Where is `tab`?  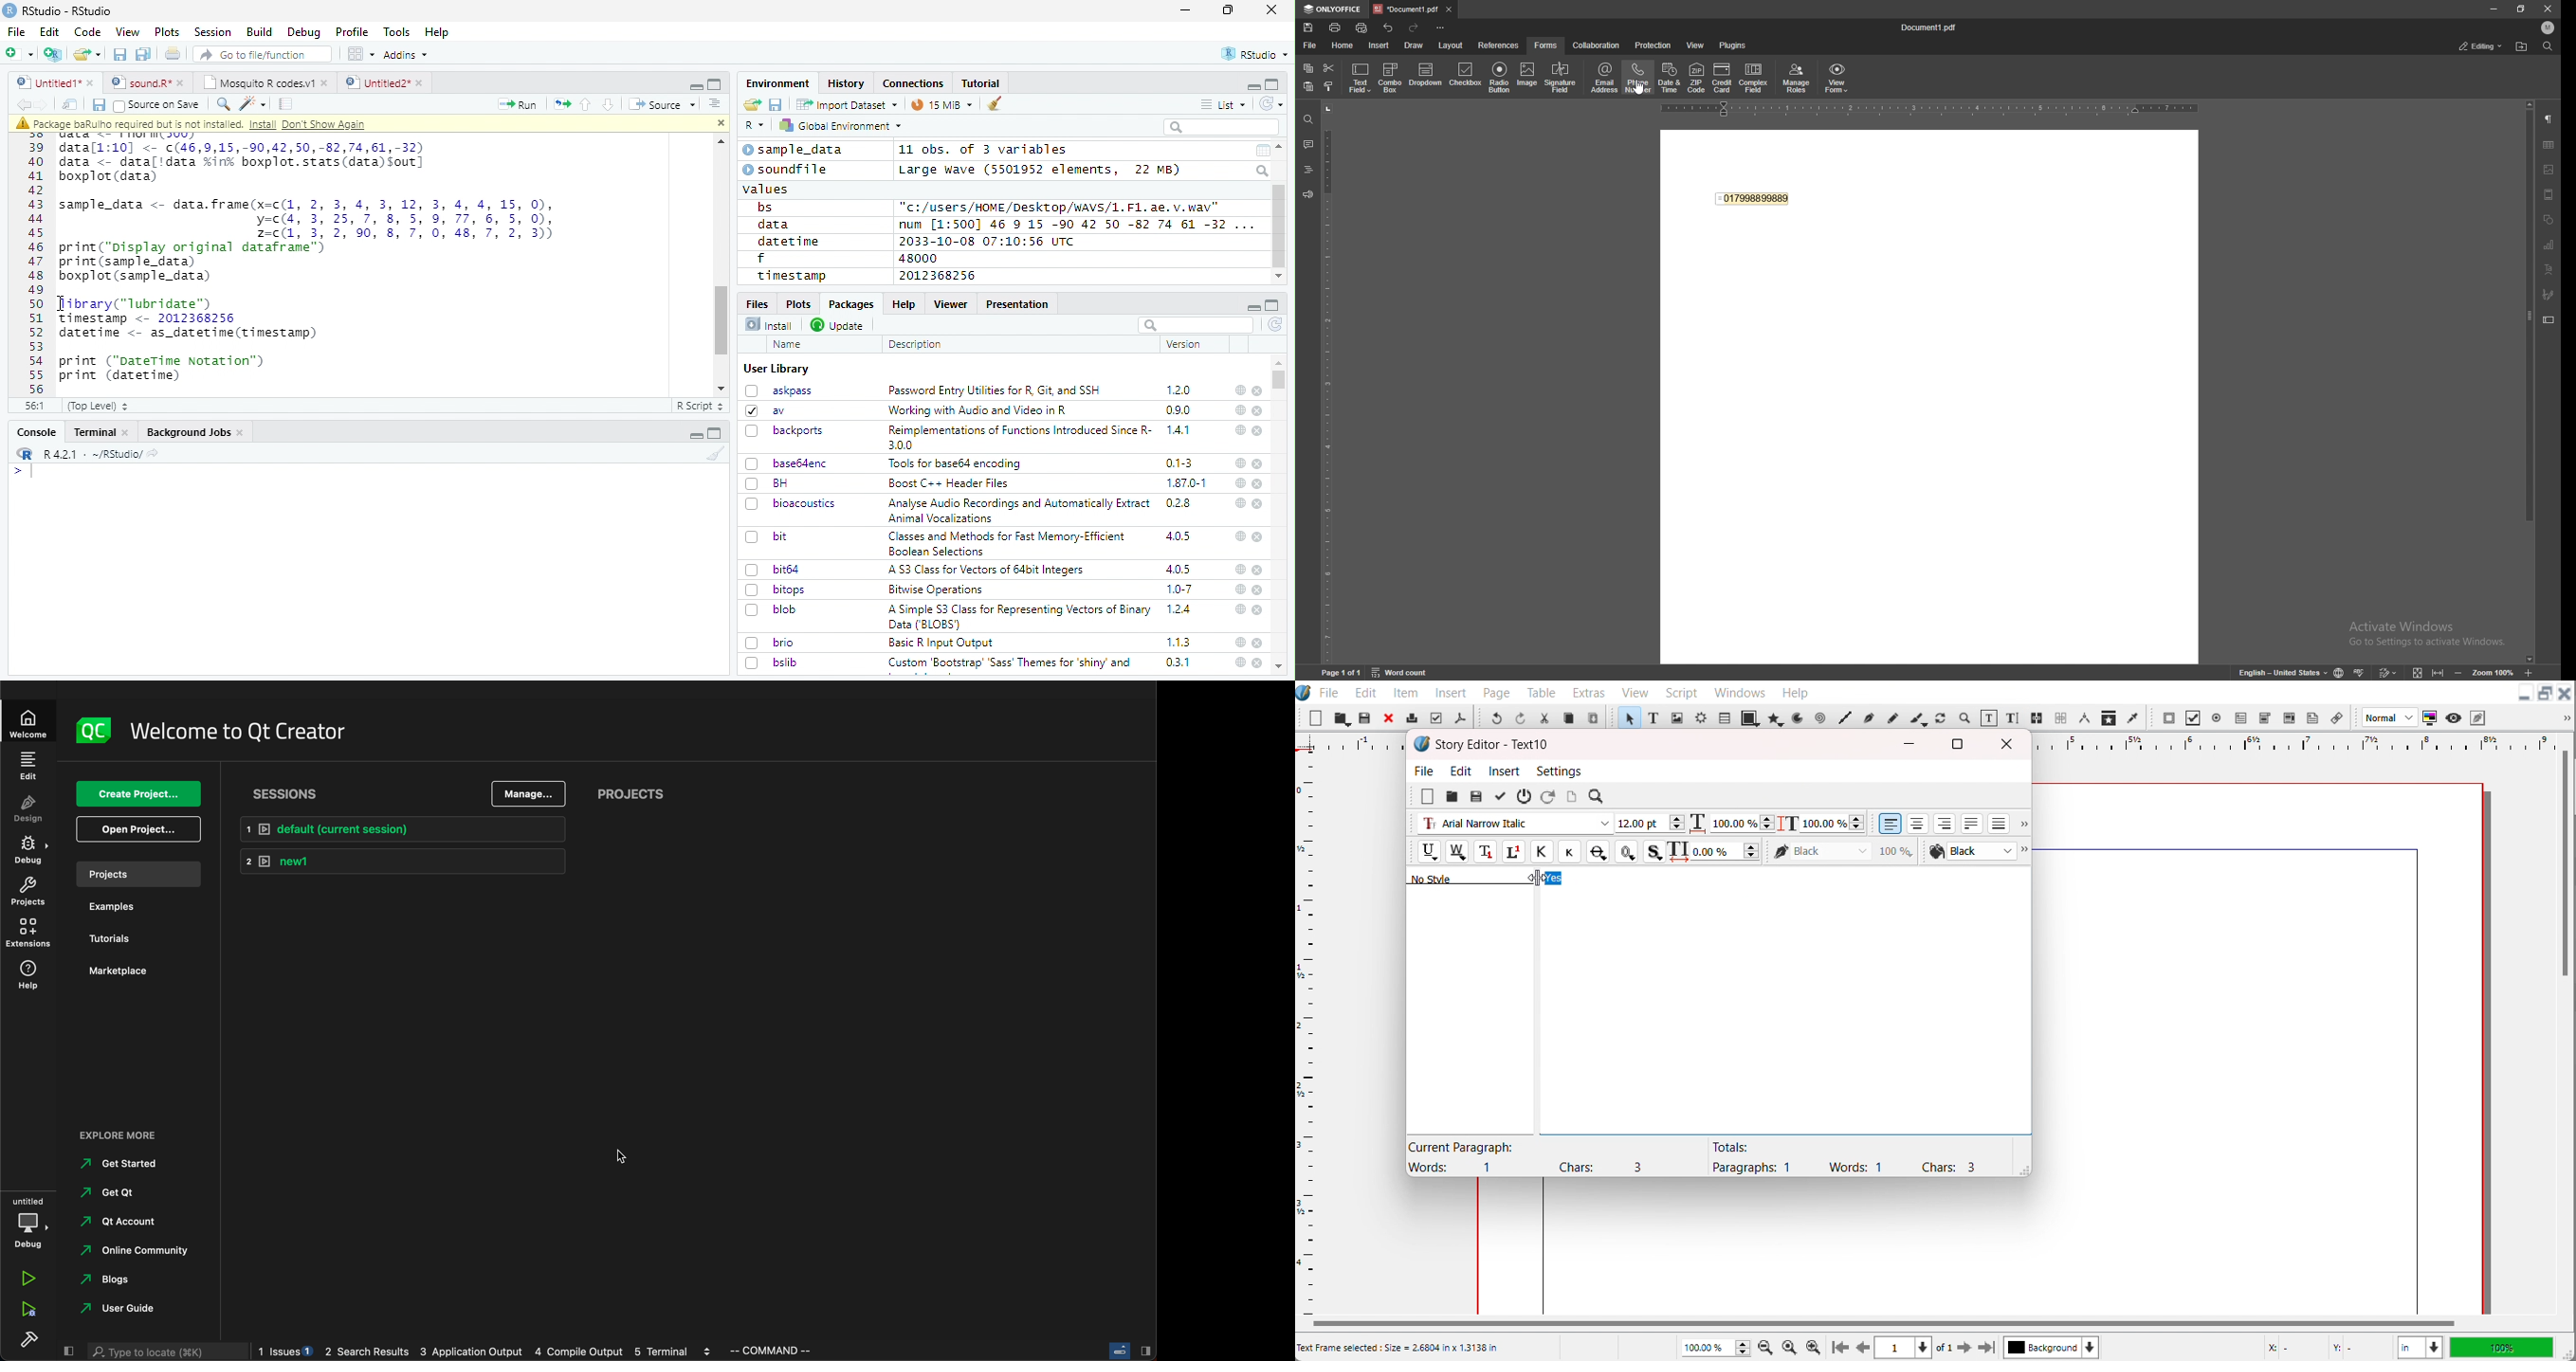 tab is located at coordinates (1406, 9).